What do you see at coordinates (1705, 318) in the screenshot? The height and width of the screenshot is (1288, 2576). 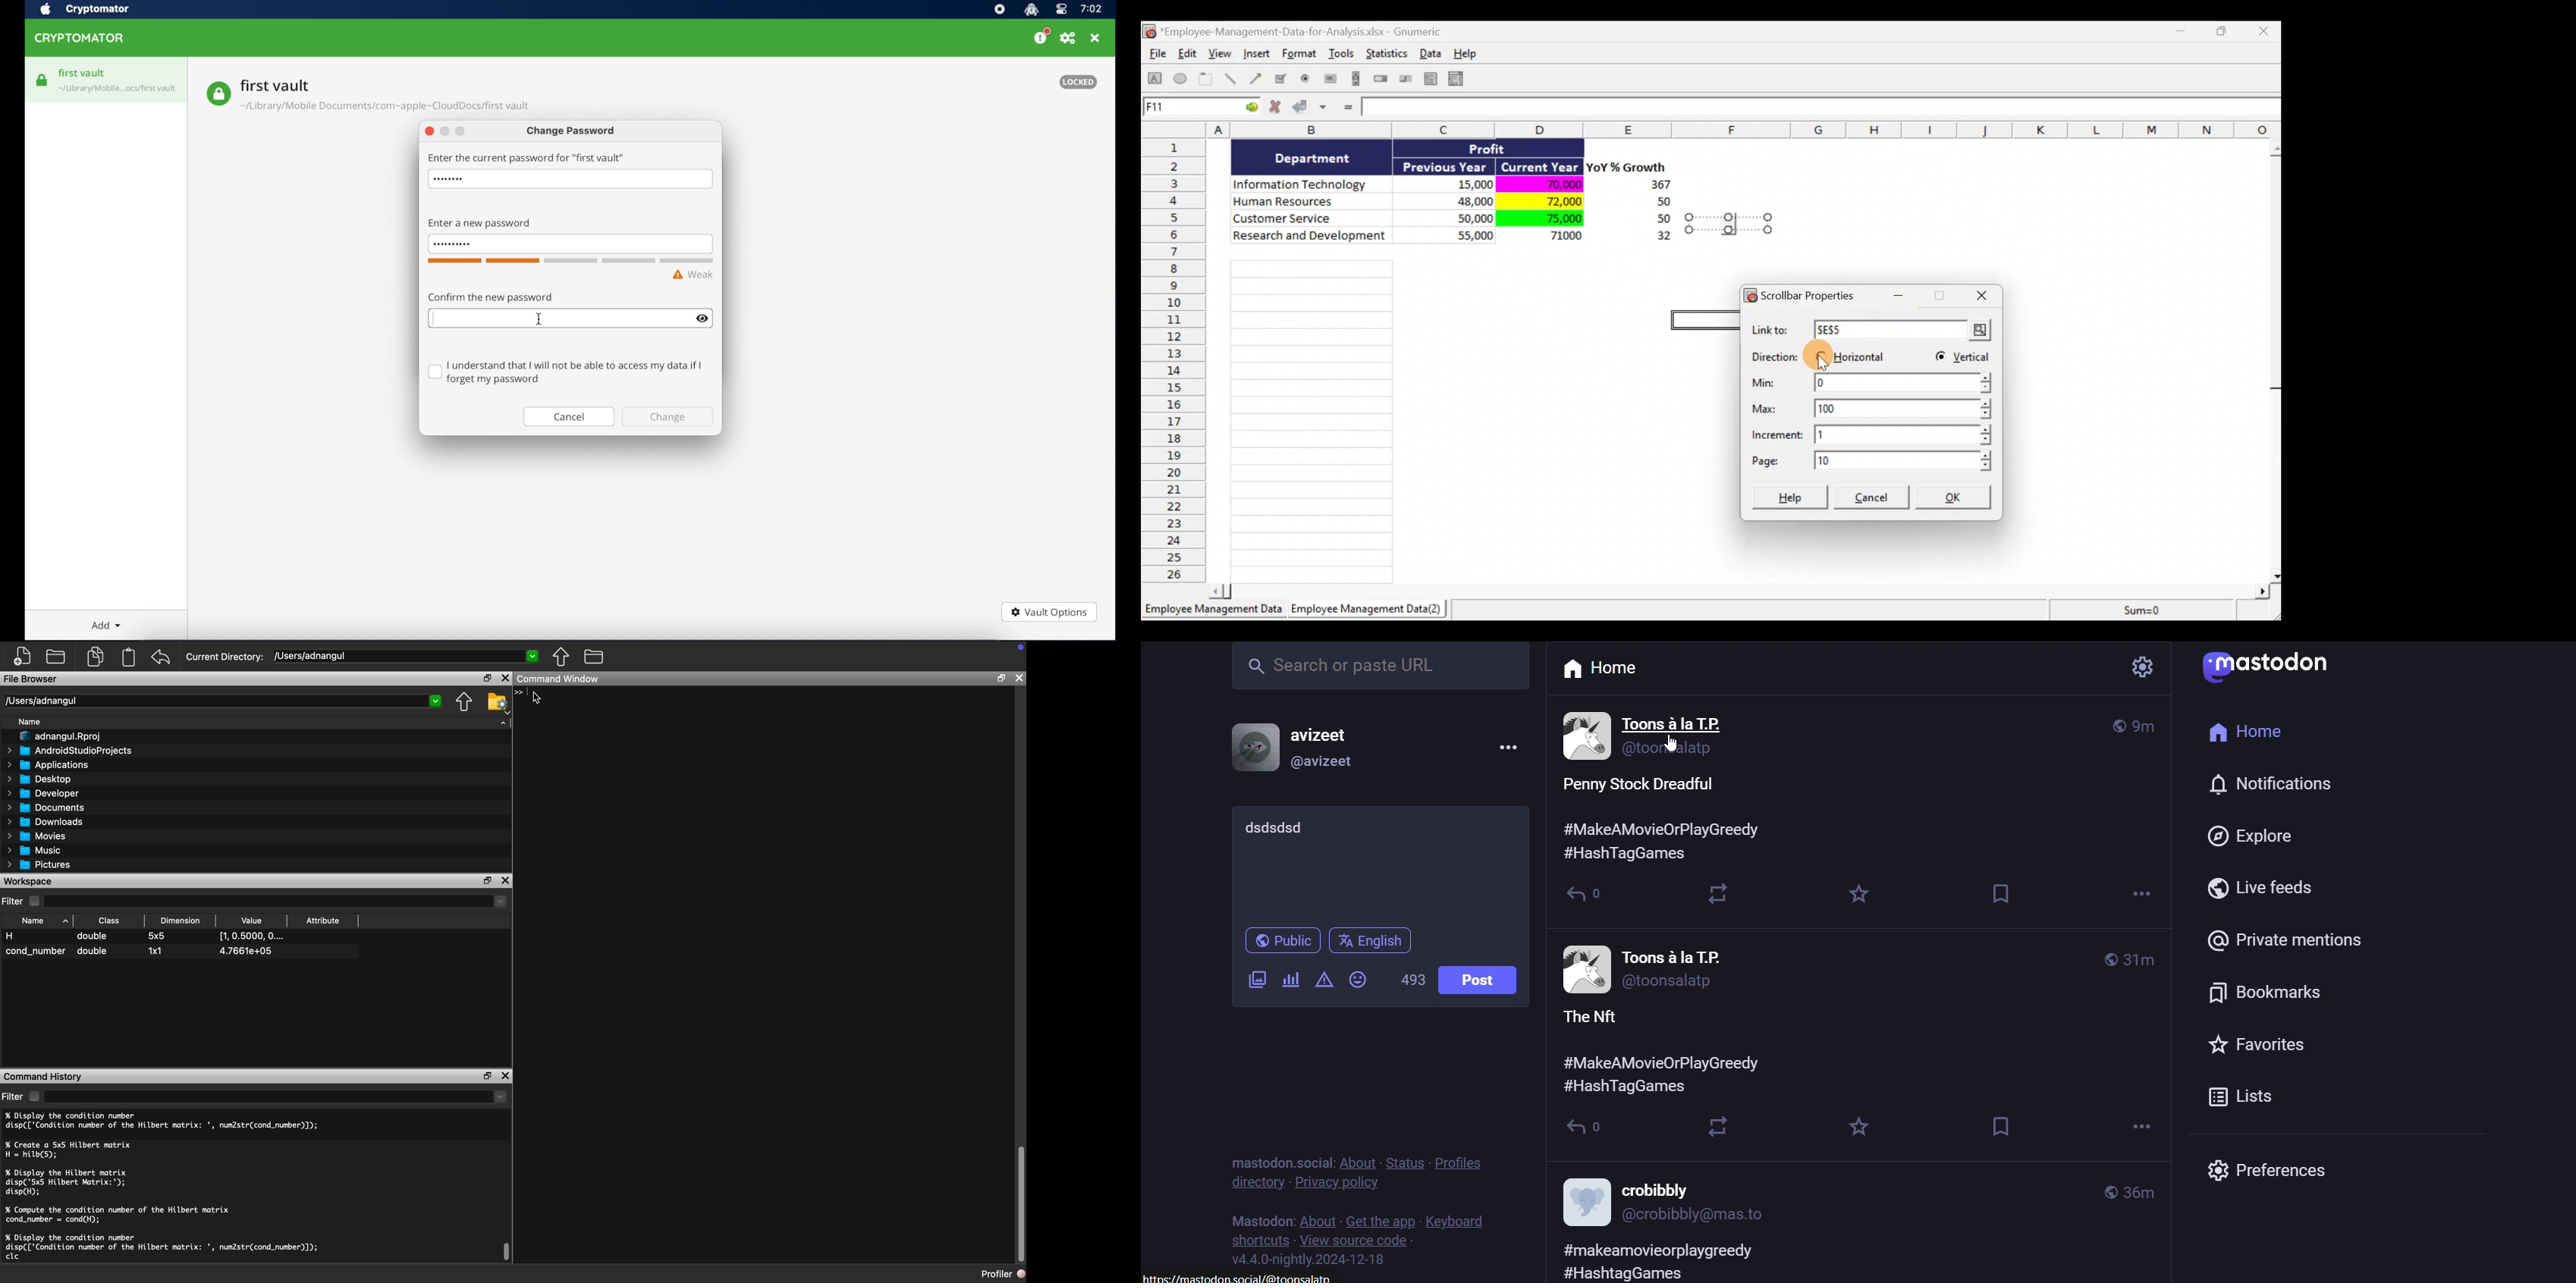 I see `selected cell` at bounding box center [1705, 318].